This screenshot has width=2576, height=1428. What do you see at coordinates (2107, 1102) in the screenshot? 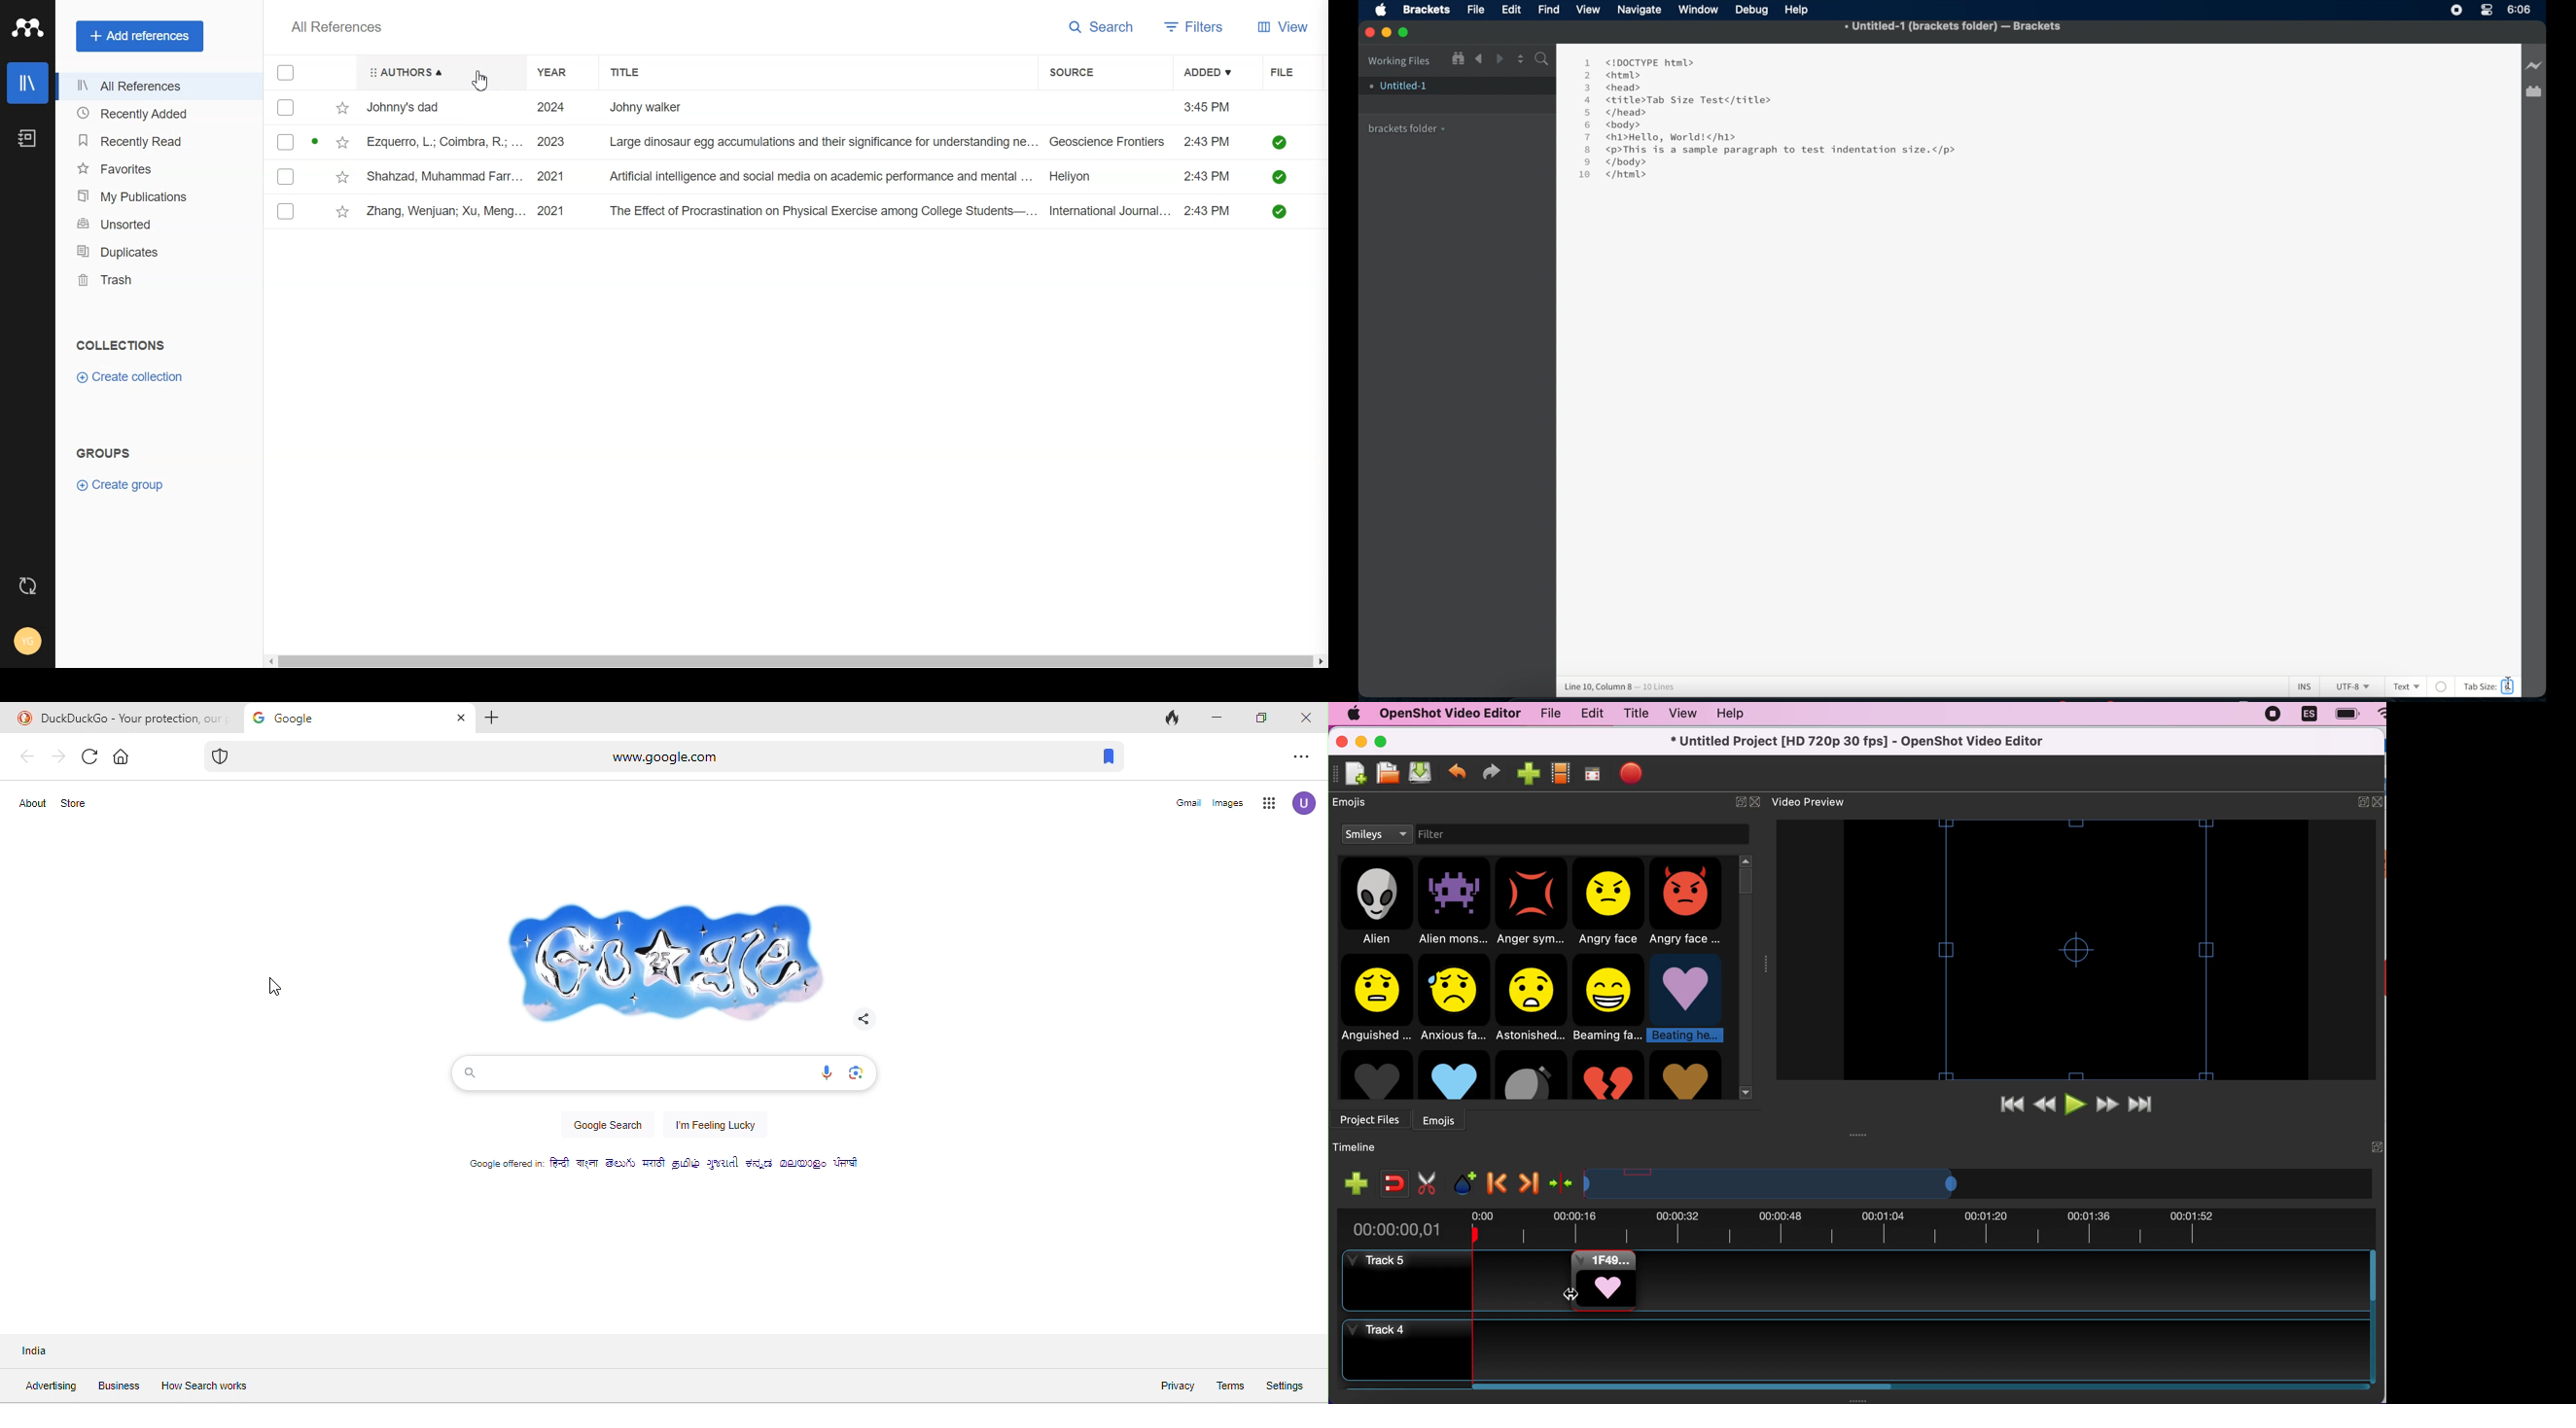
I see `fast forward` at bounding box center [2107, 1102].